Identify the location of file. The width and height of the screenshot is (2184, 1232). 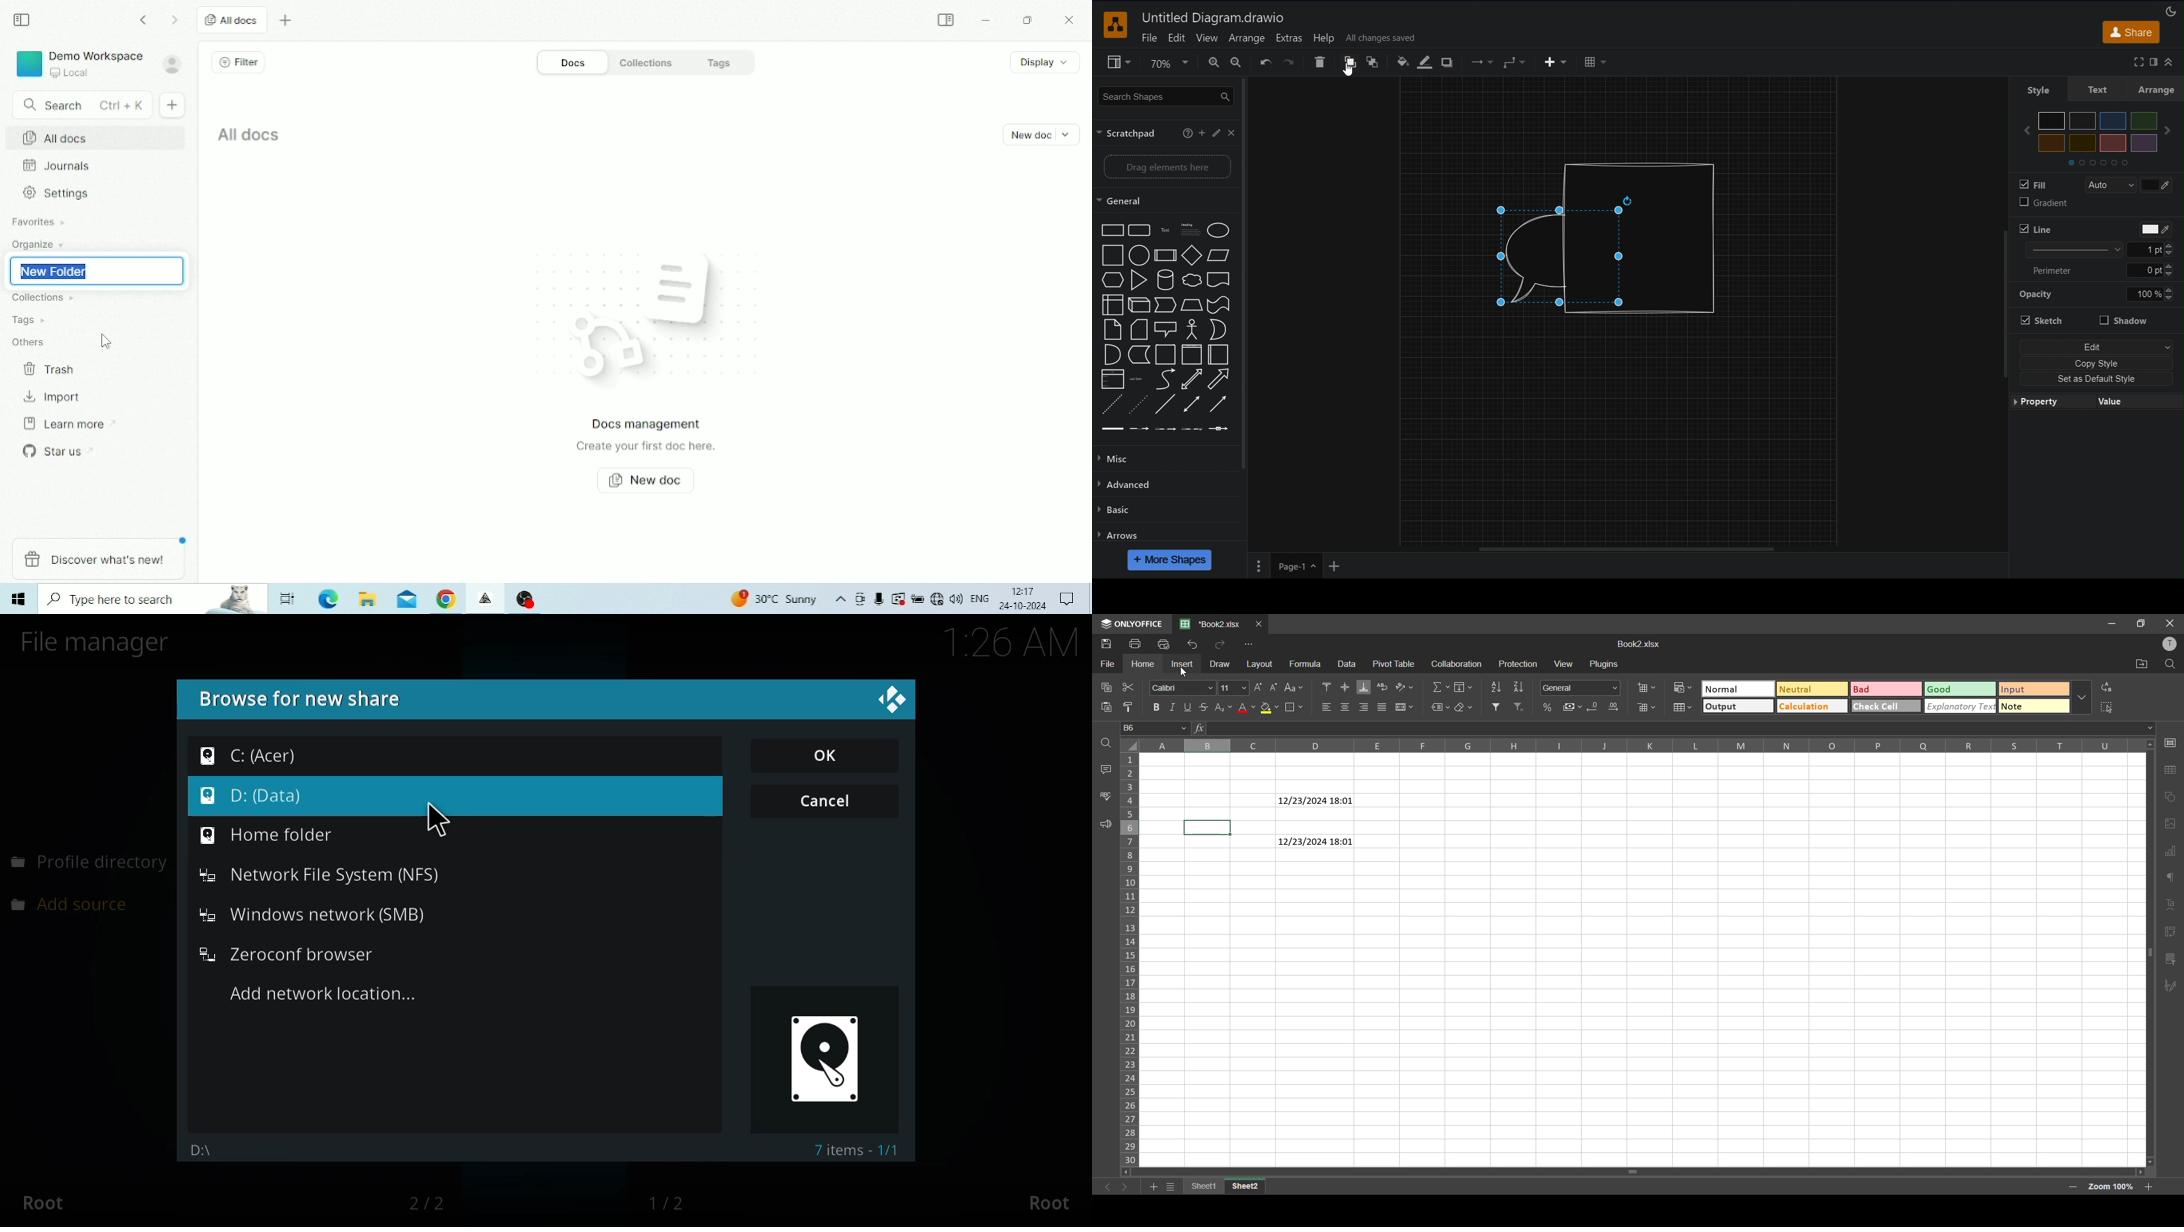
(1106, 663).